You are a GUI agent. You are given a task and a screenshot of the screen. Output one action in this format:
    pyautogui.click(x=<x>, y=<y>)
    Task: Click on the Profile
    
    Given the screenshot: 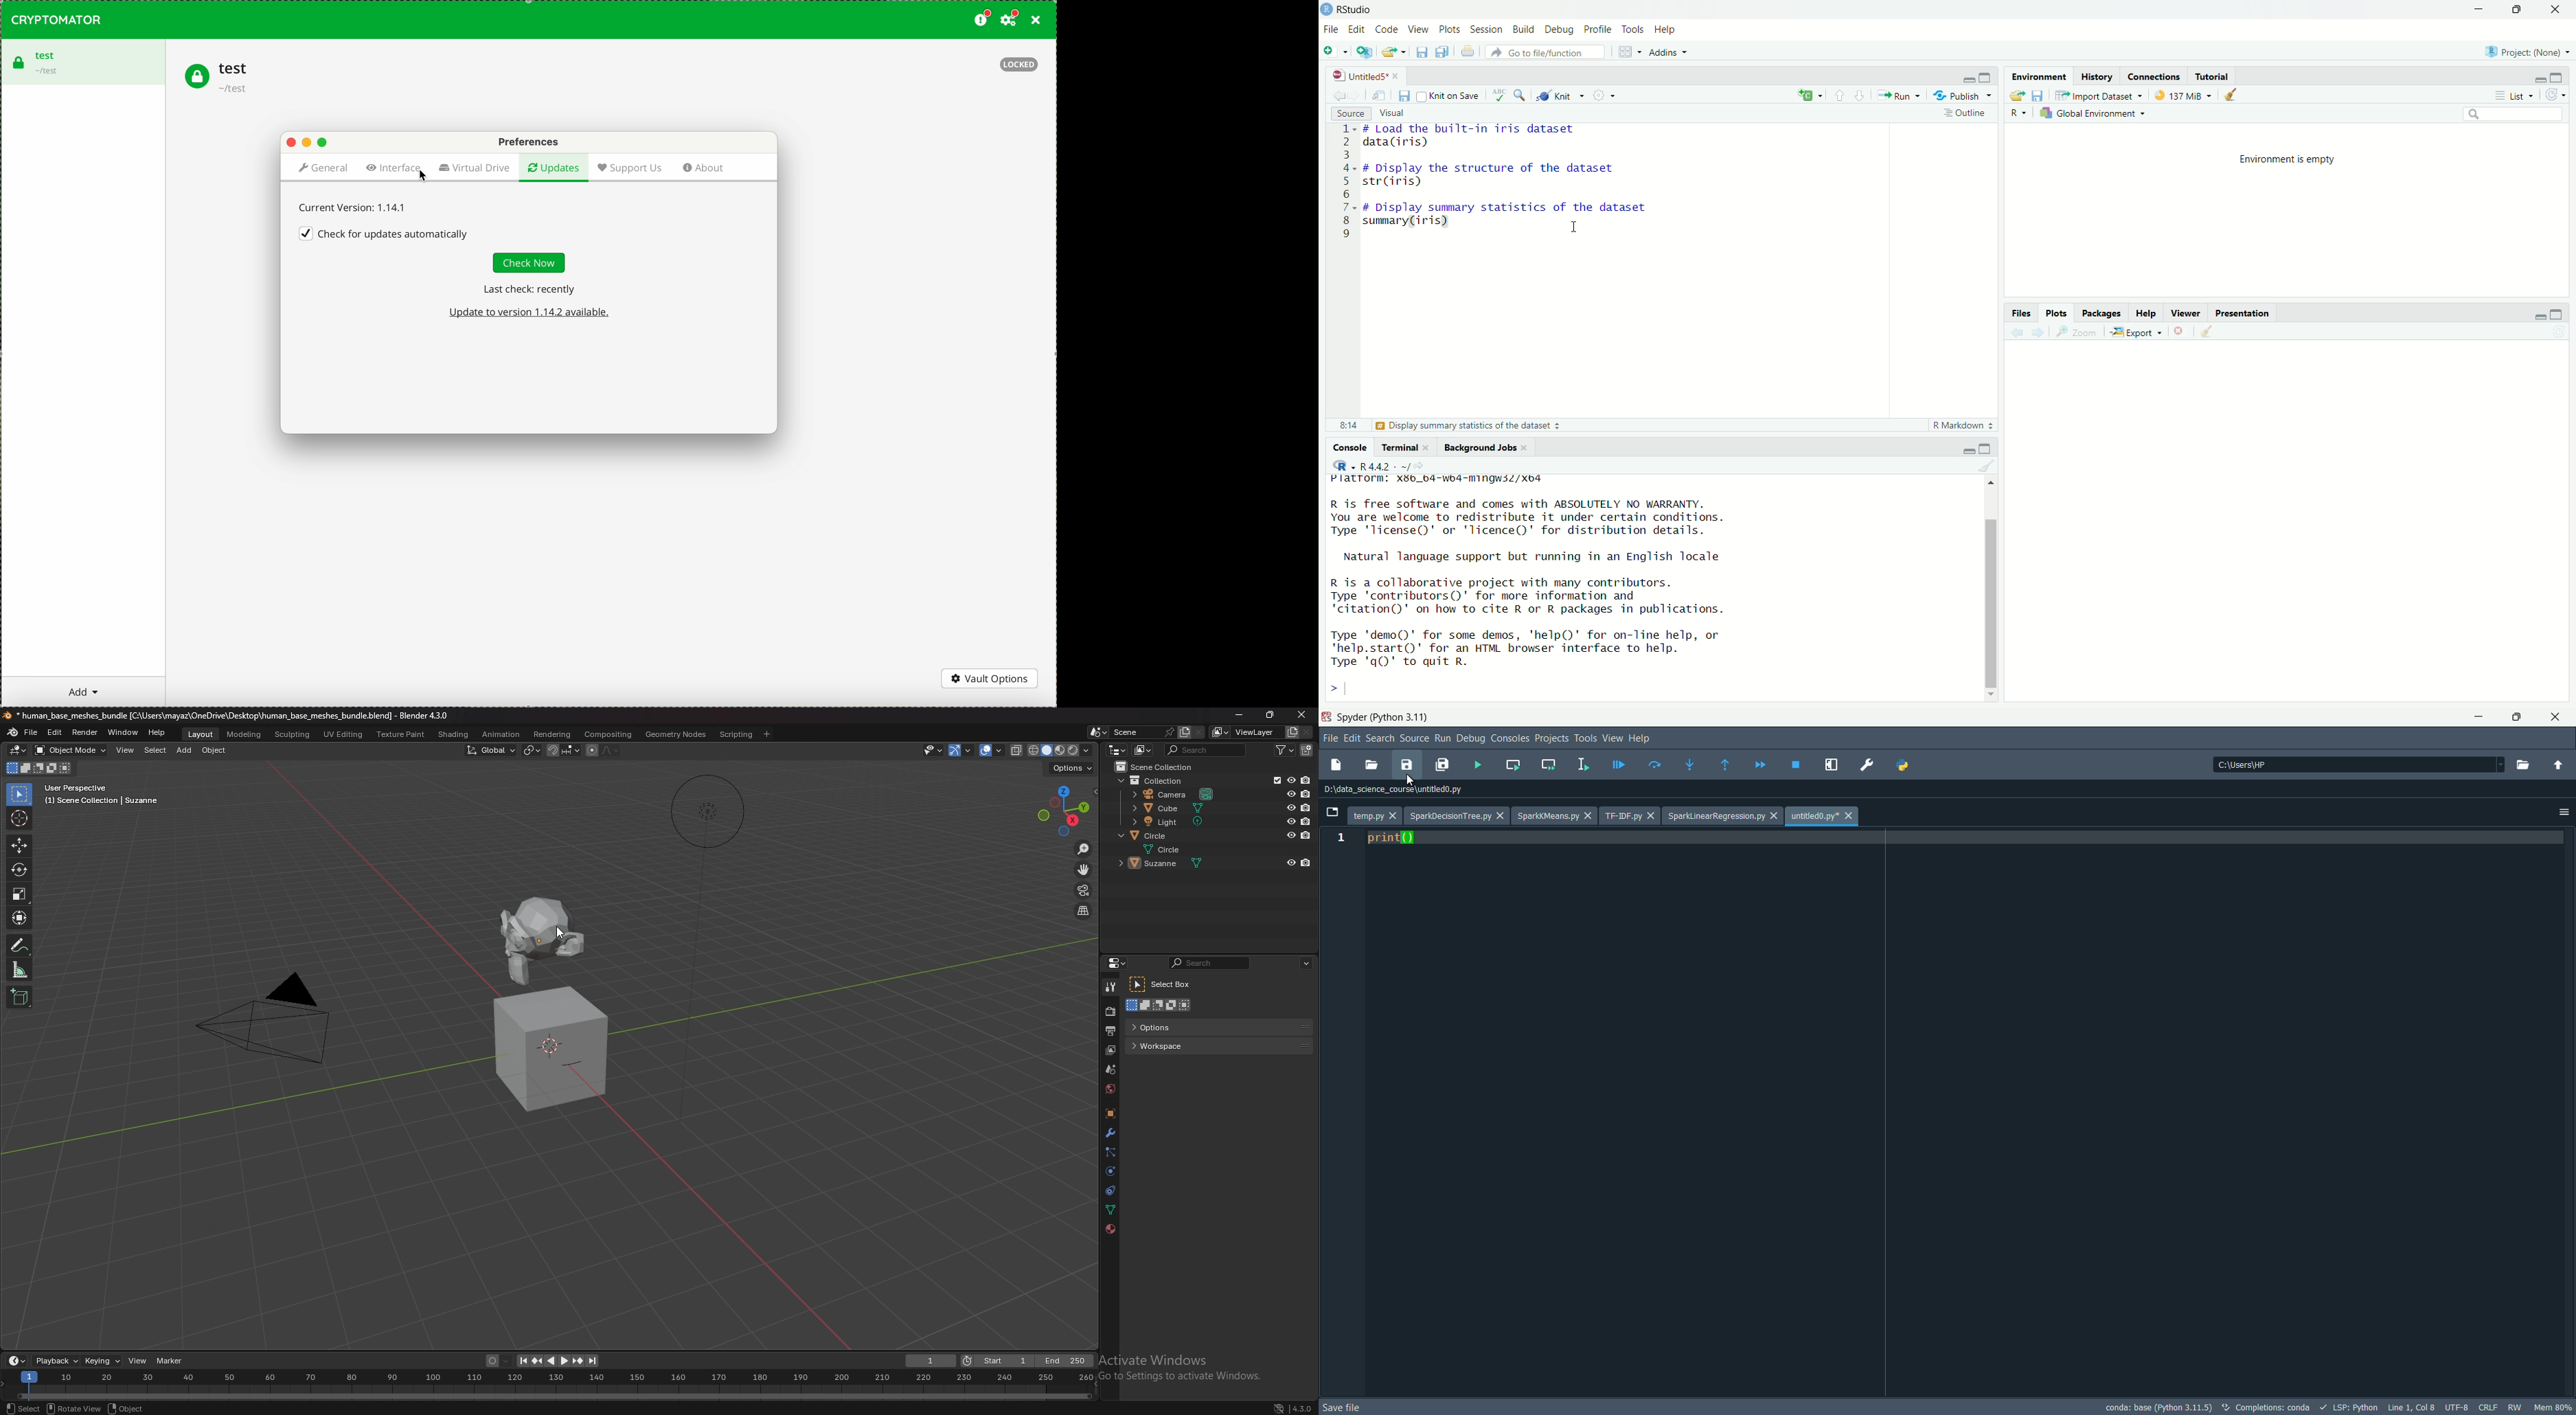 What is the action you would take?
    pyautogui.click(x=1600, y=29)
    